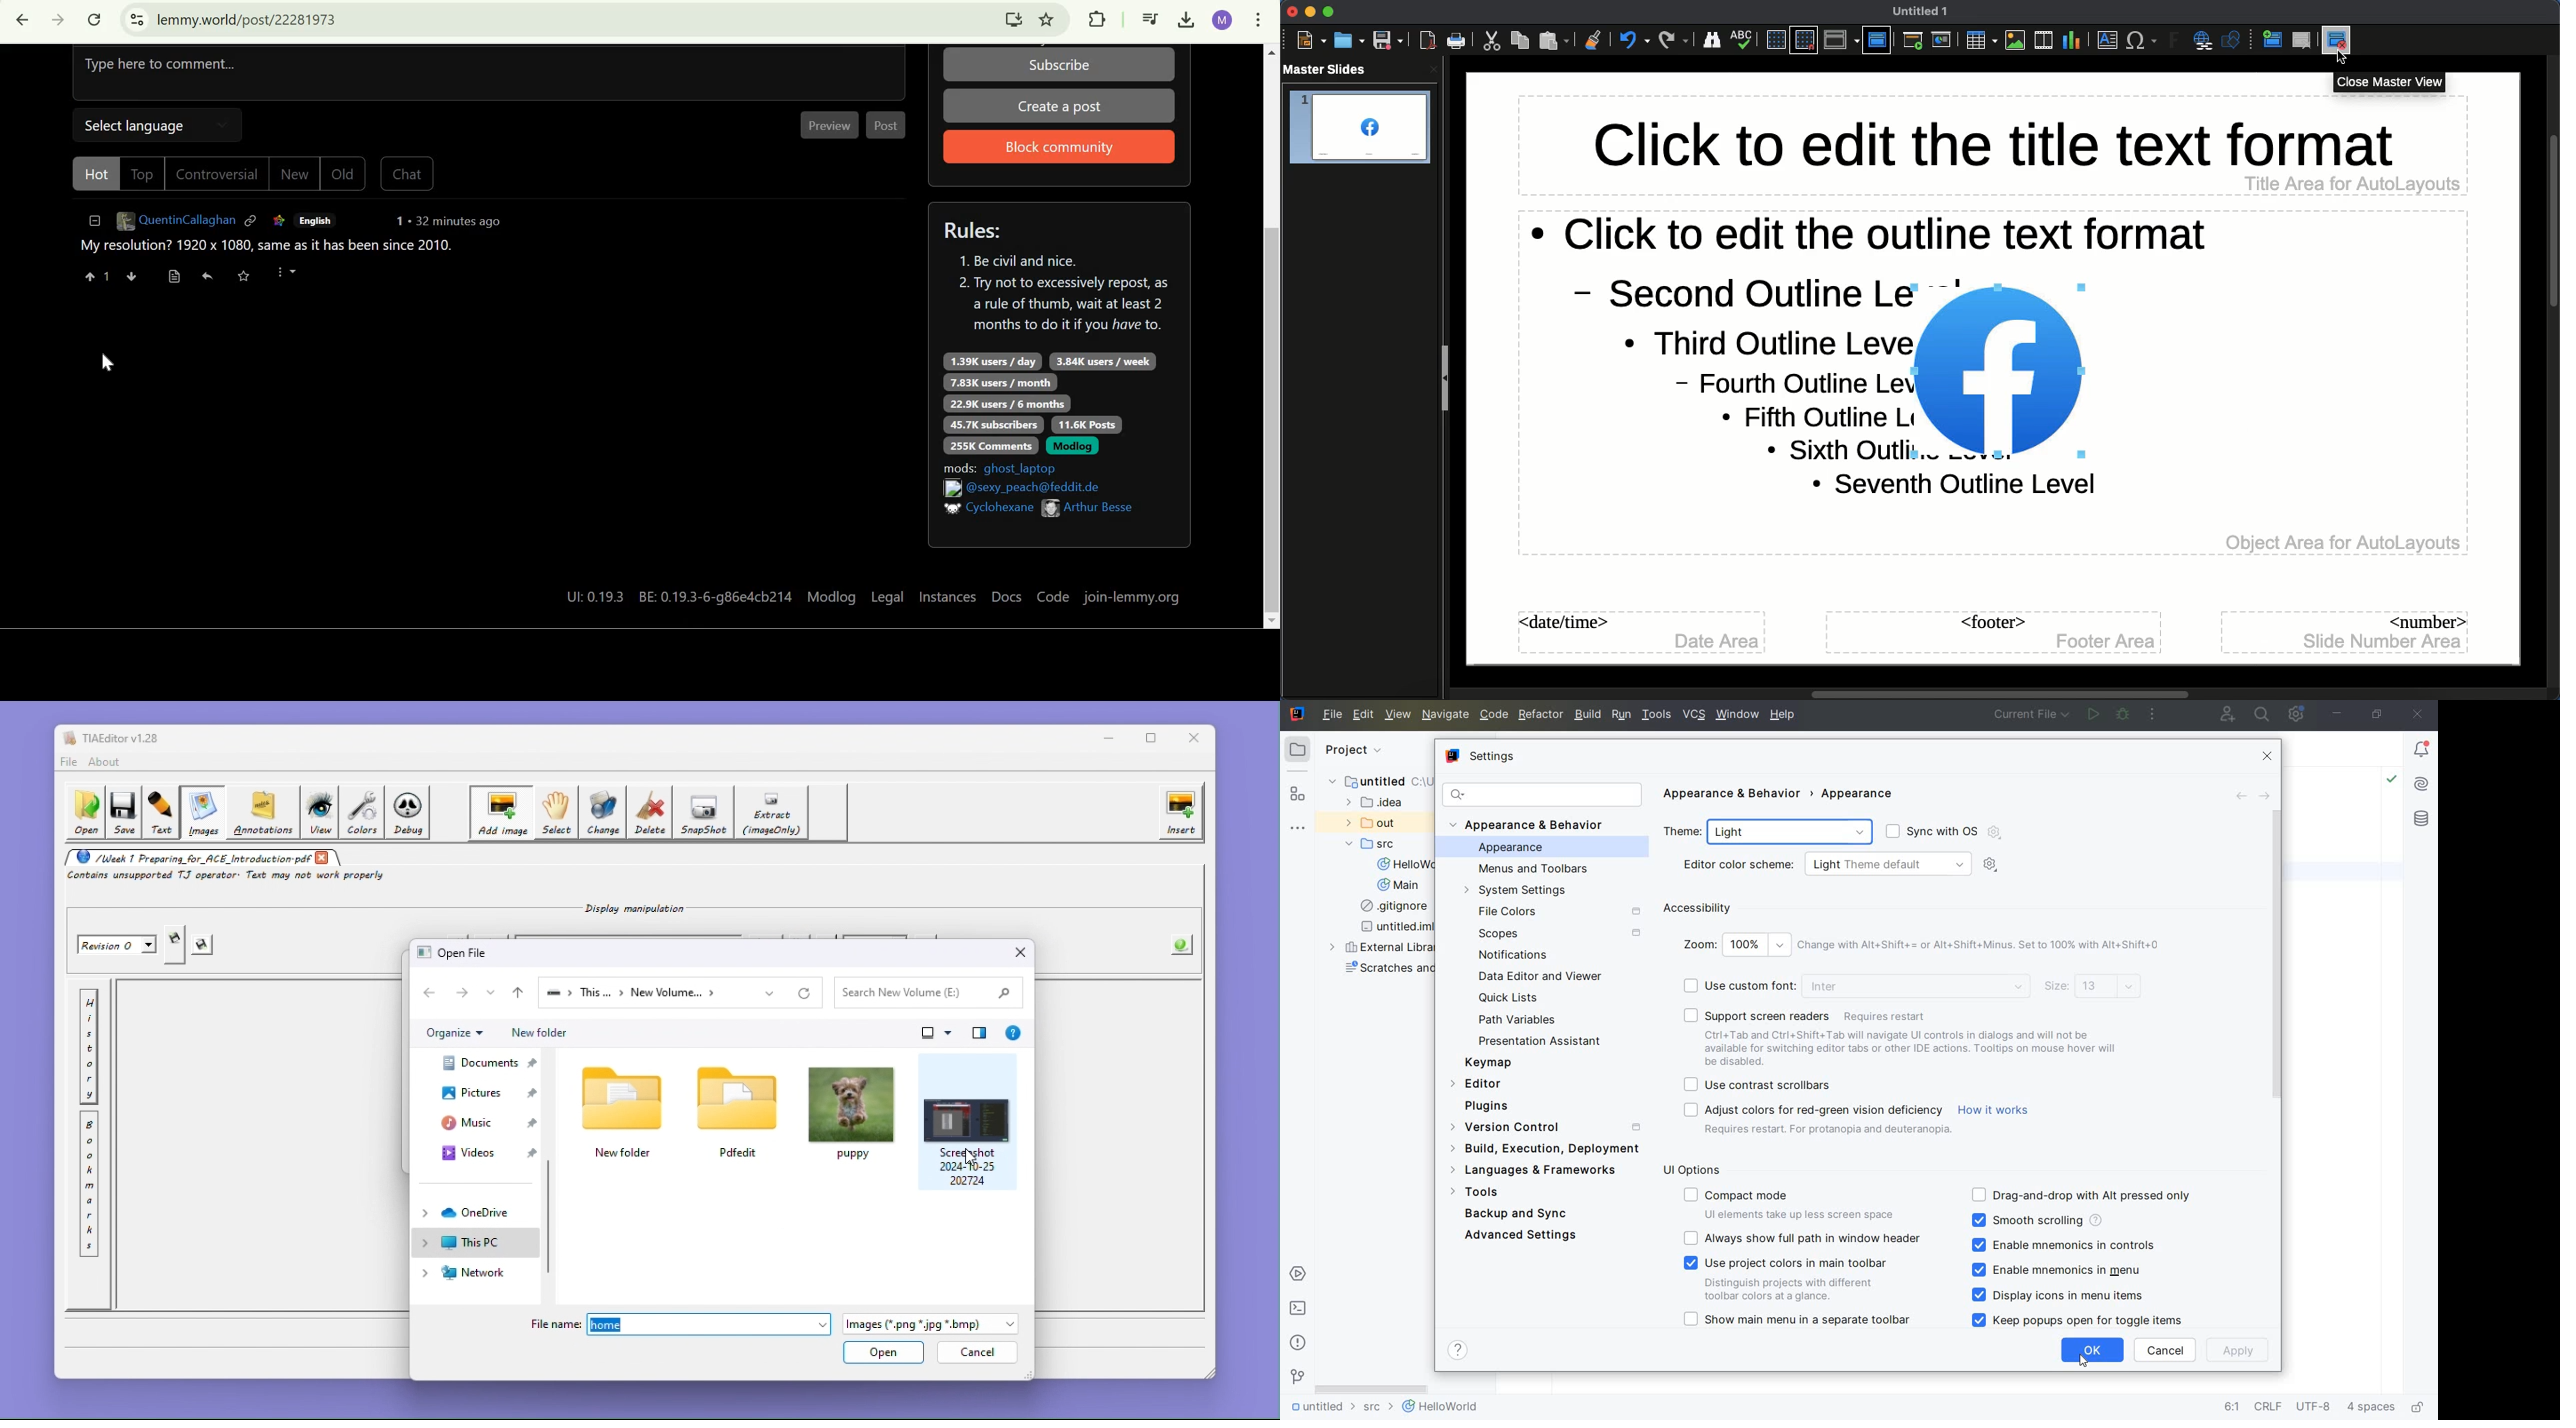  Describe the element at coordinates (993, 361) in the screenshot. I see `1.39K users/day` at that location.